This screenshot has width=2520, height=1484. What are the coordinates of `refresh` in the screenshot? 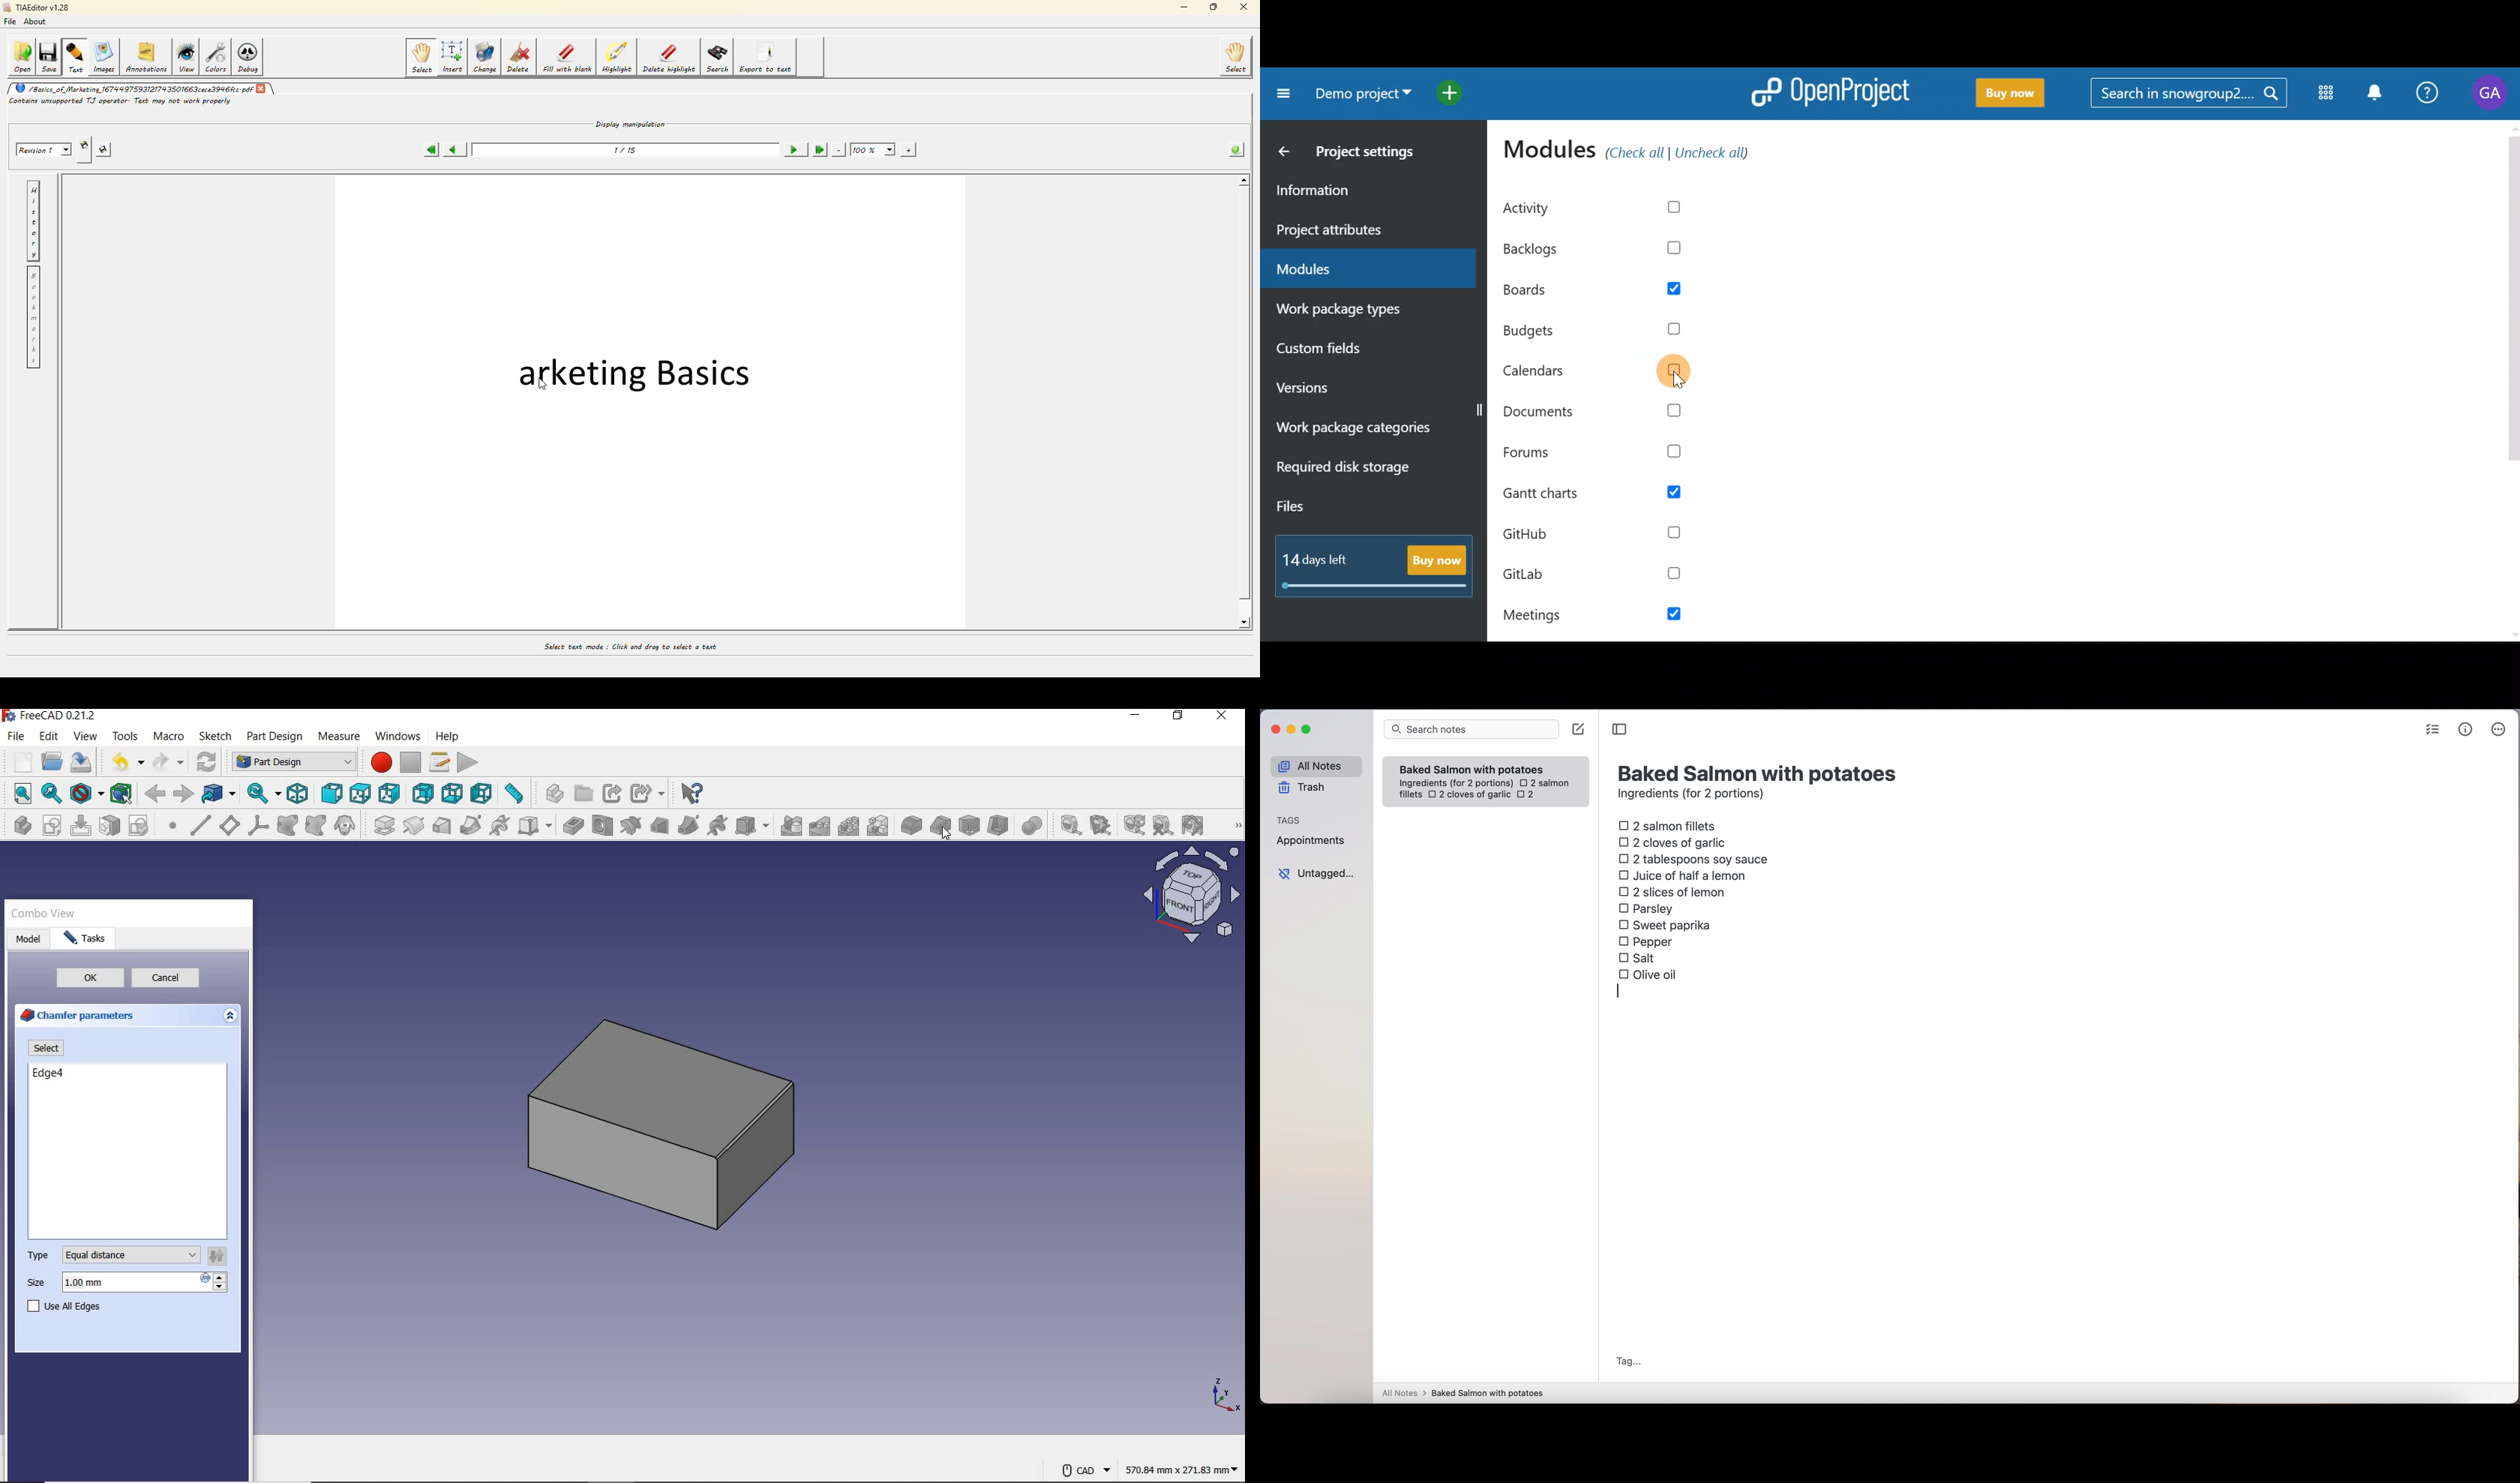 It's located at (208, 762).